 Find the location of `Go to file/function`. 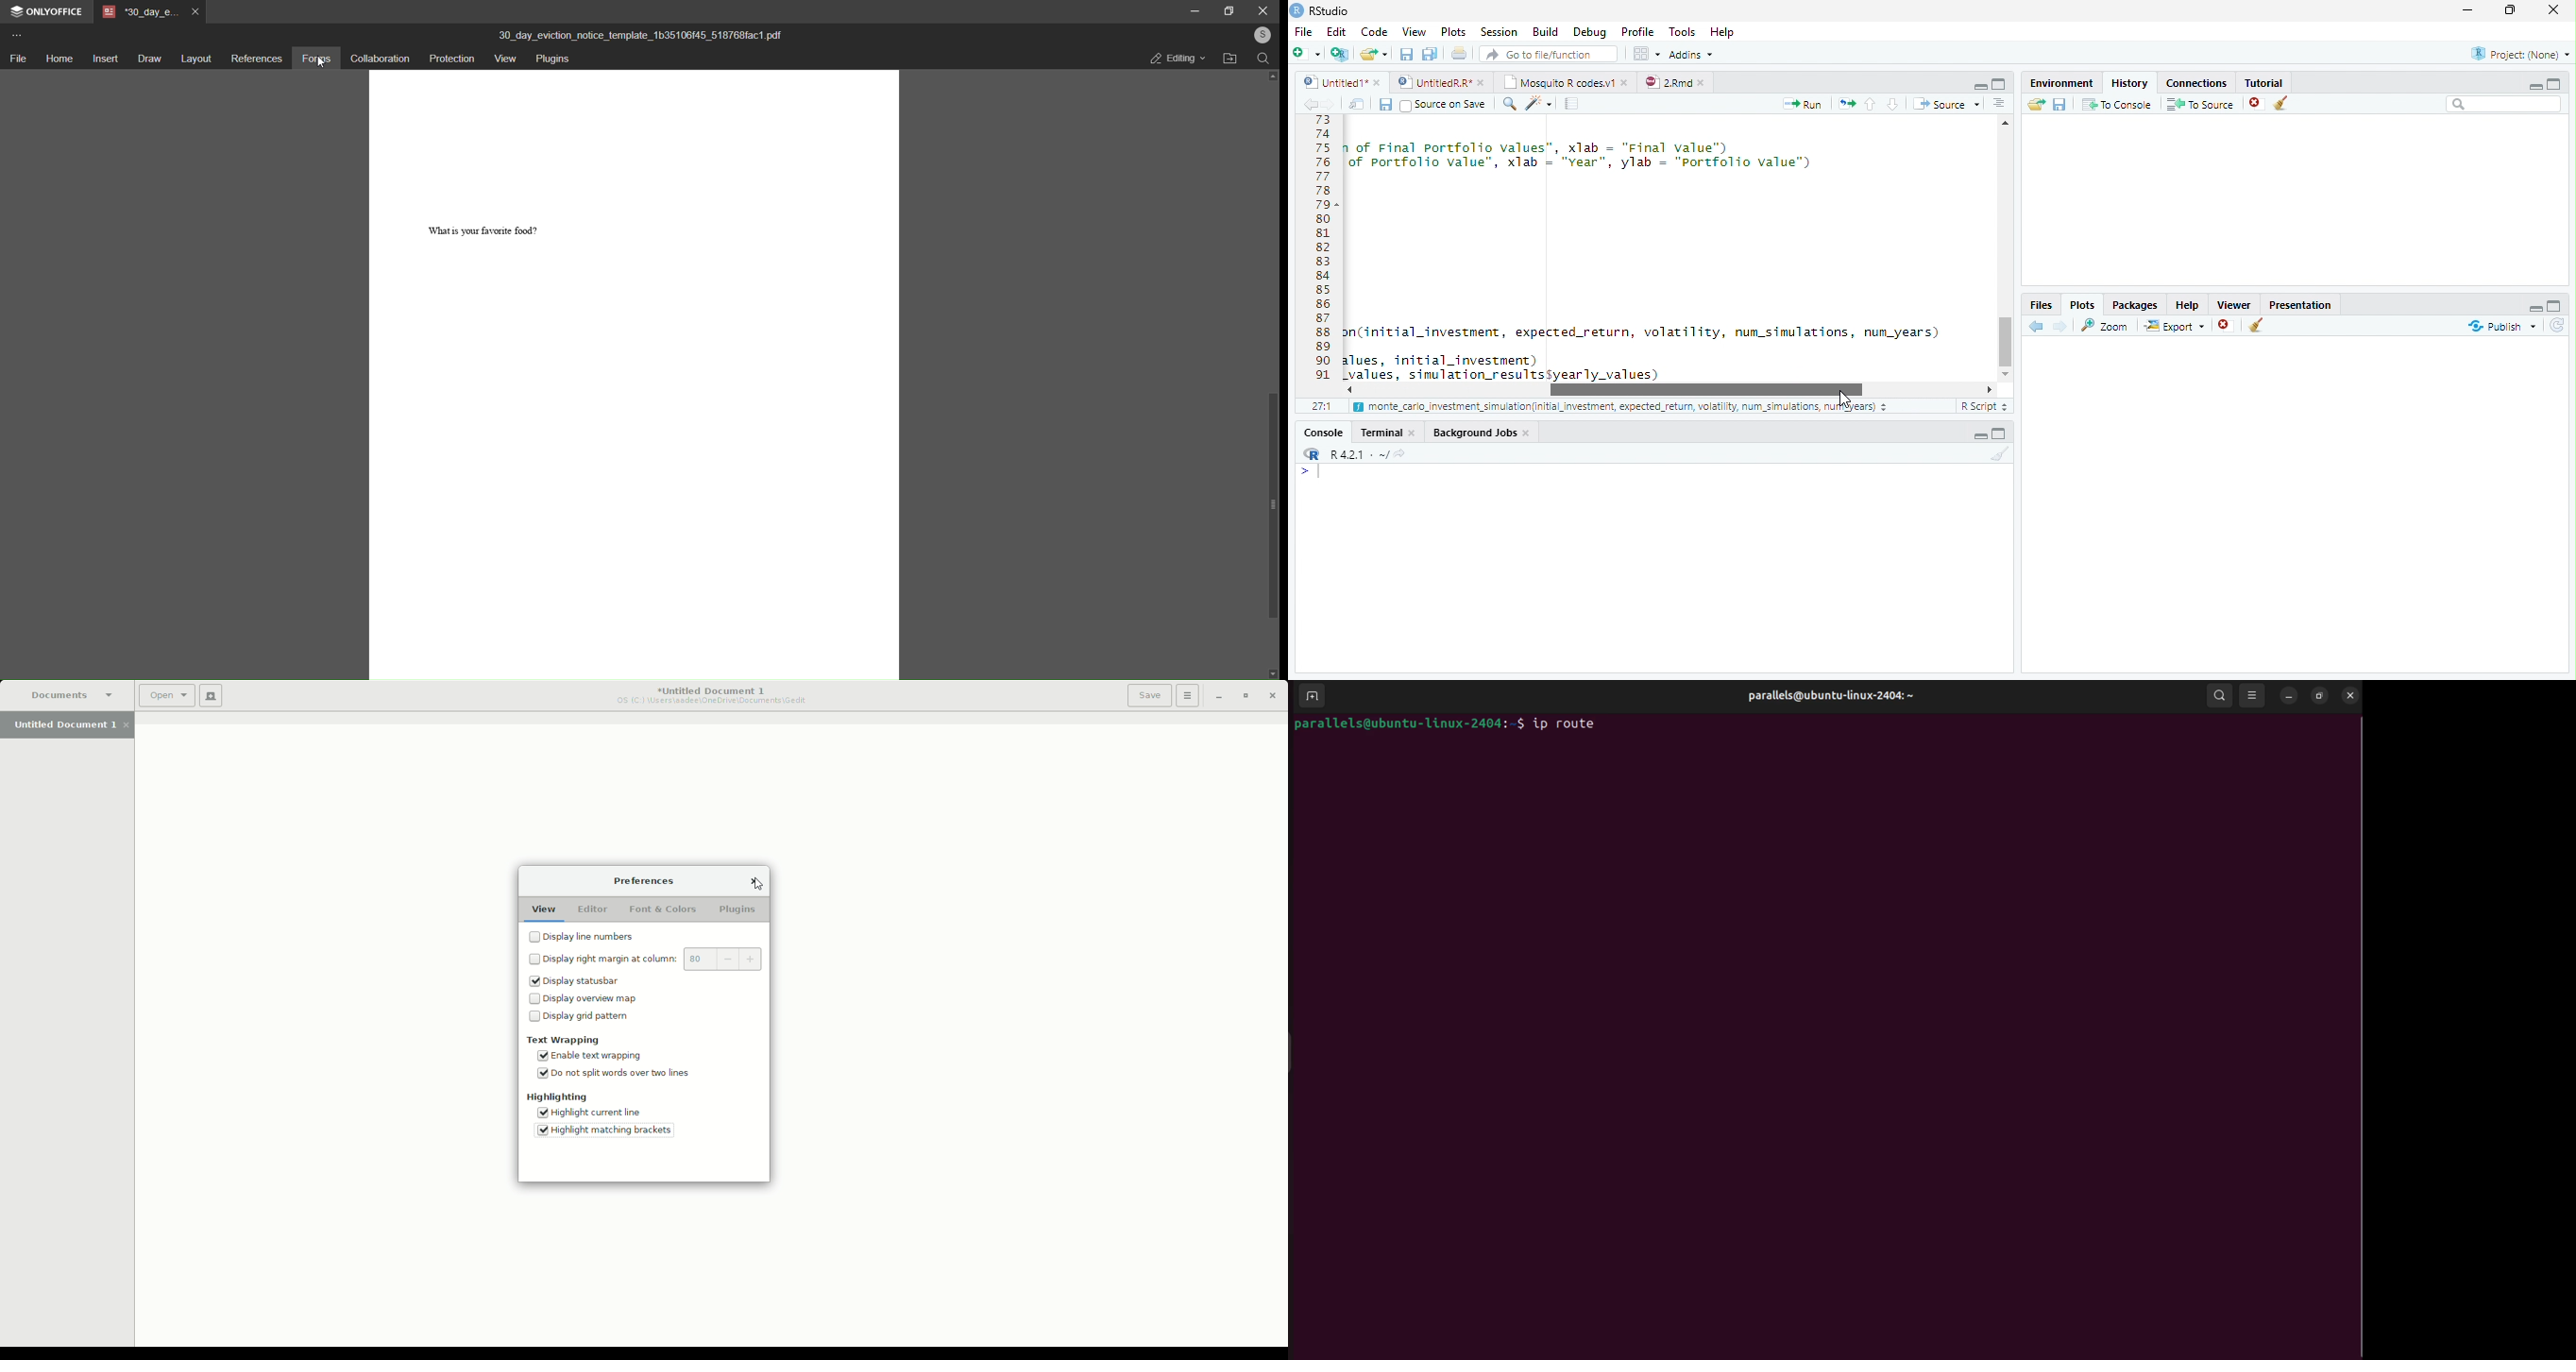

Go to file/function is located at coordinates (1547, 54).